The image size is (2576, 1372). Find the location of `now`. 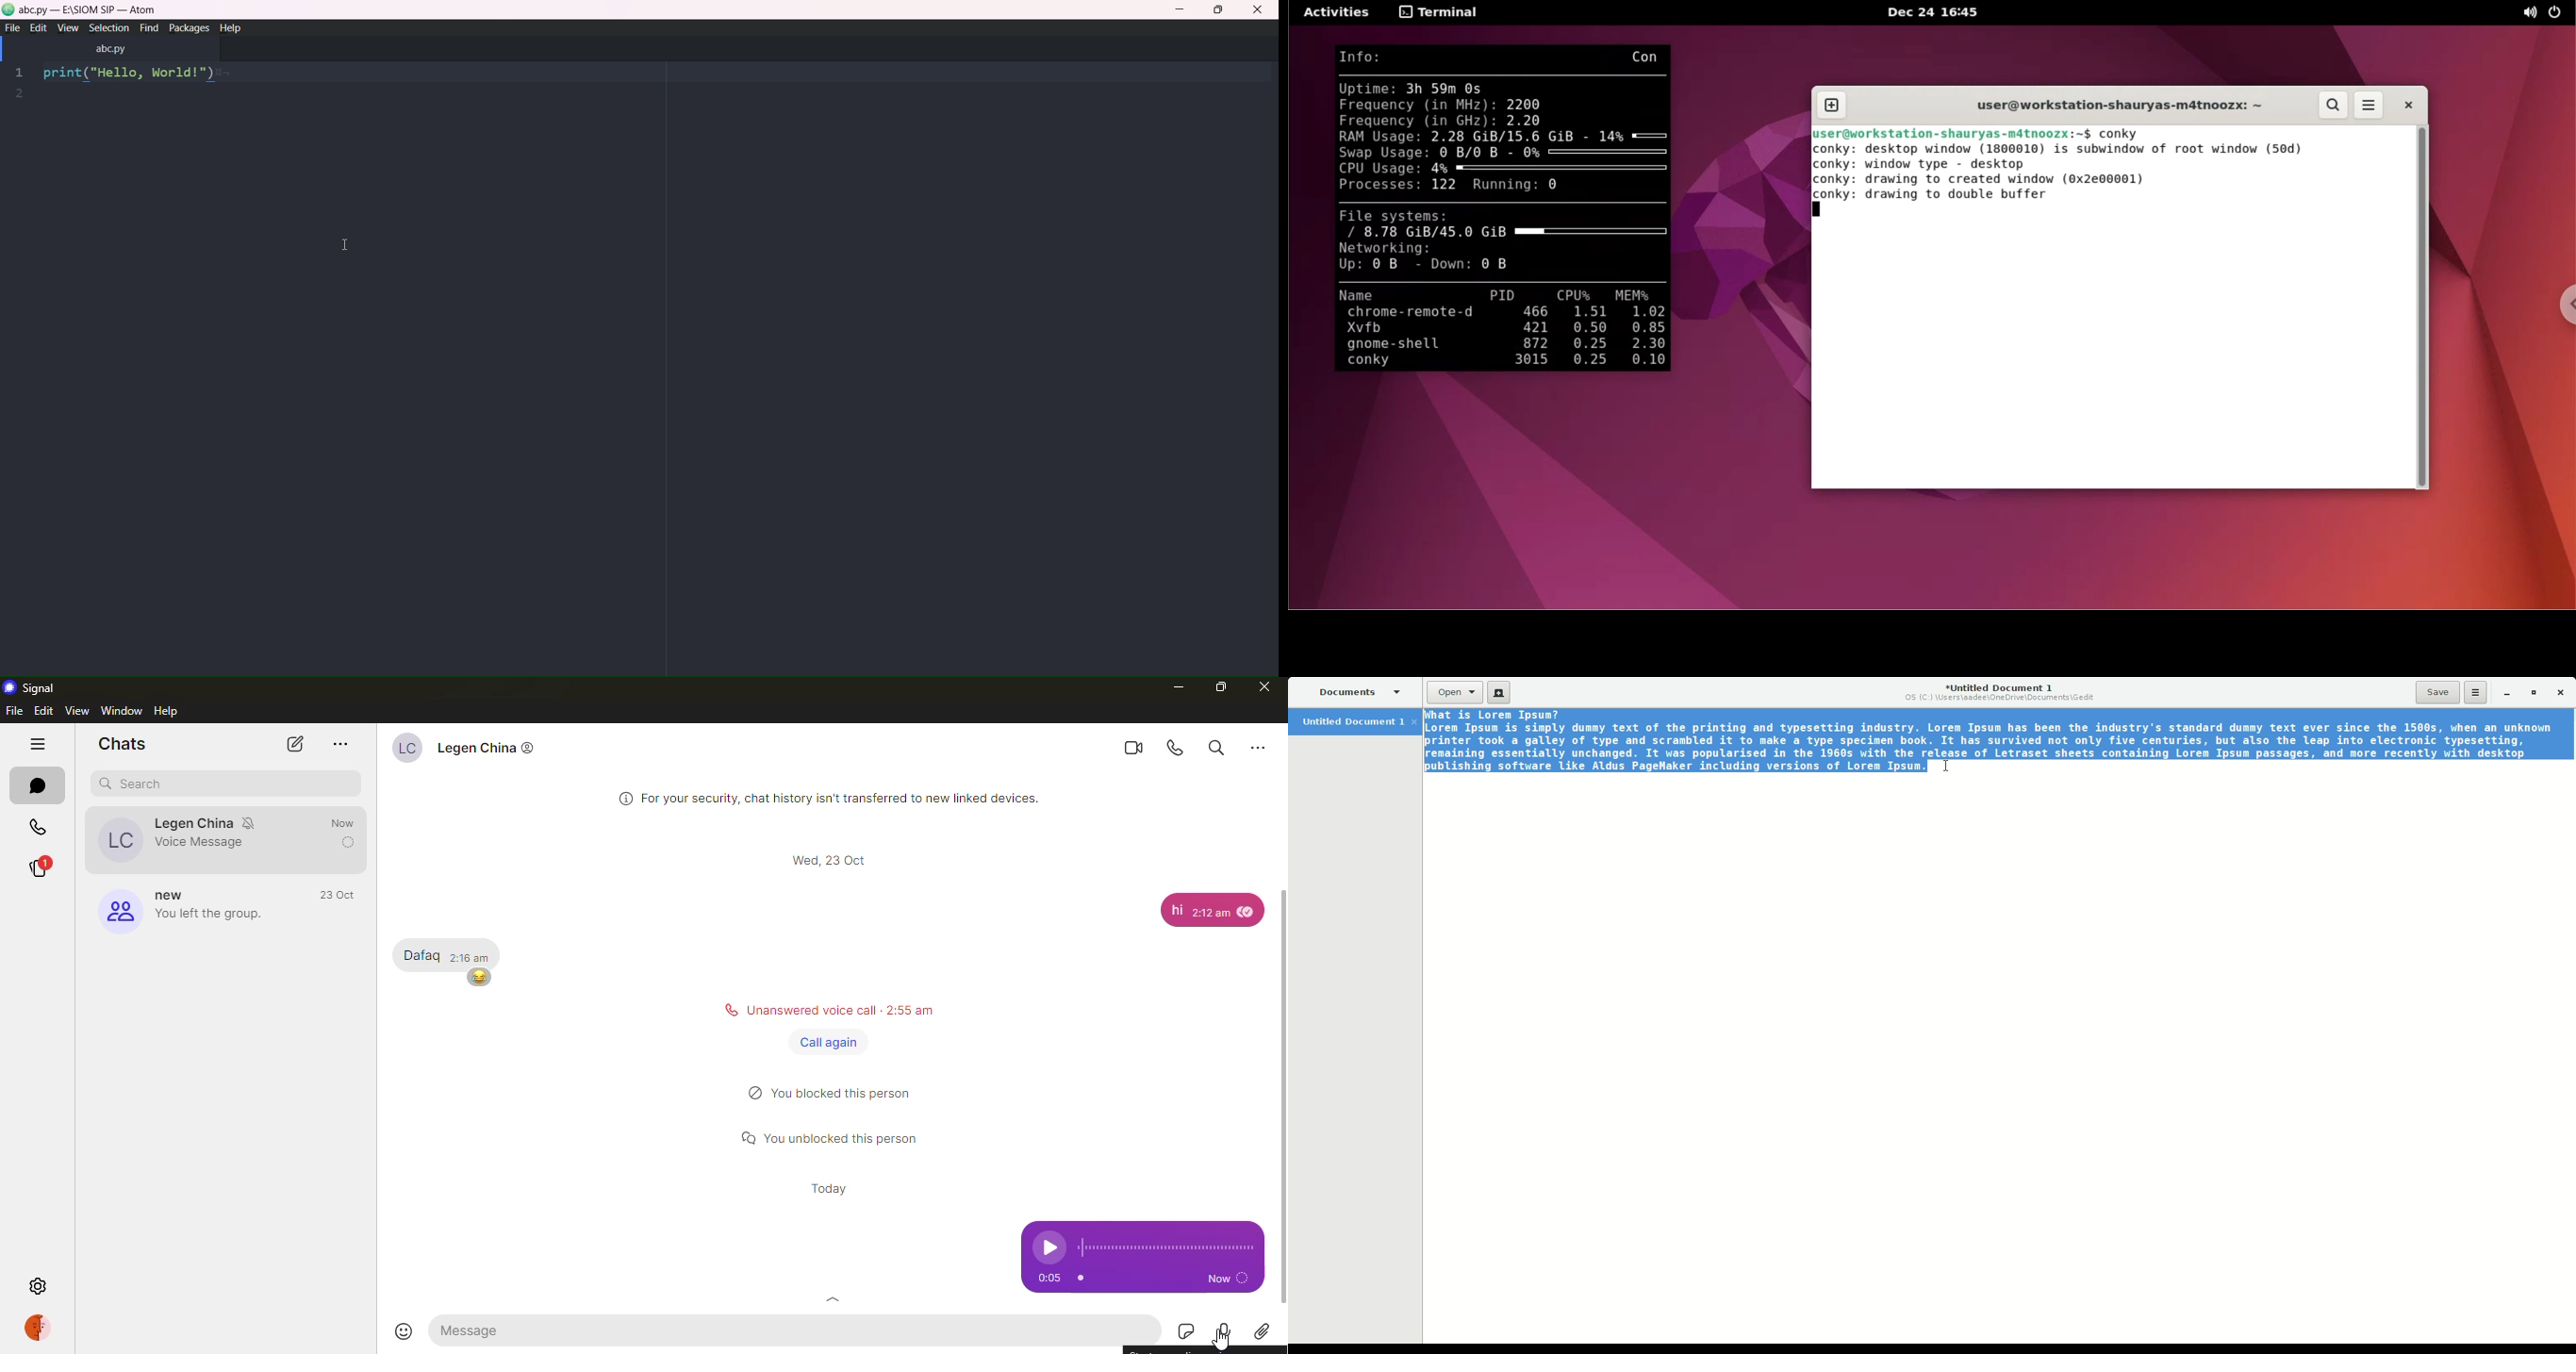

now is located at coordinates (1227, 1278).